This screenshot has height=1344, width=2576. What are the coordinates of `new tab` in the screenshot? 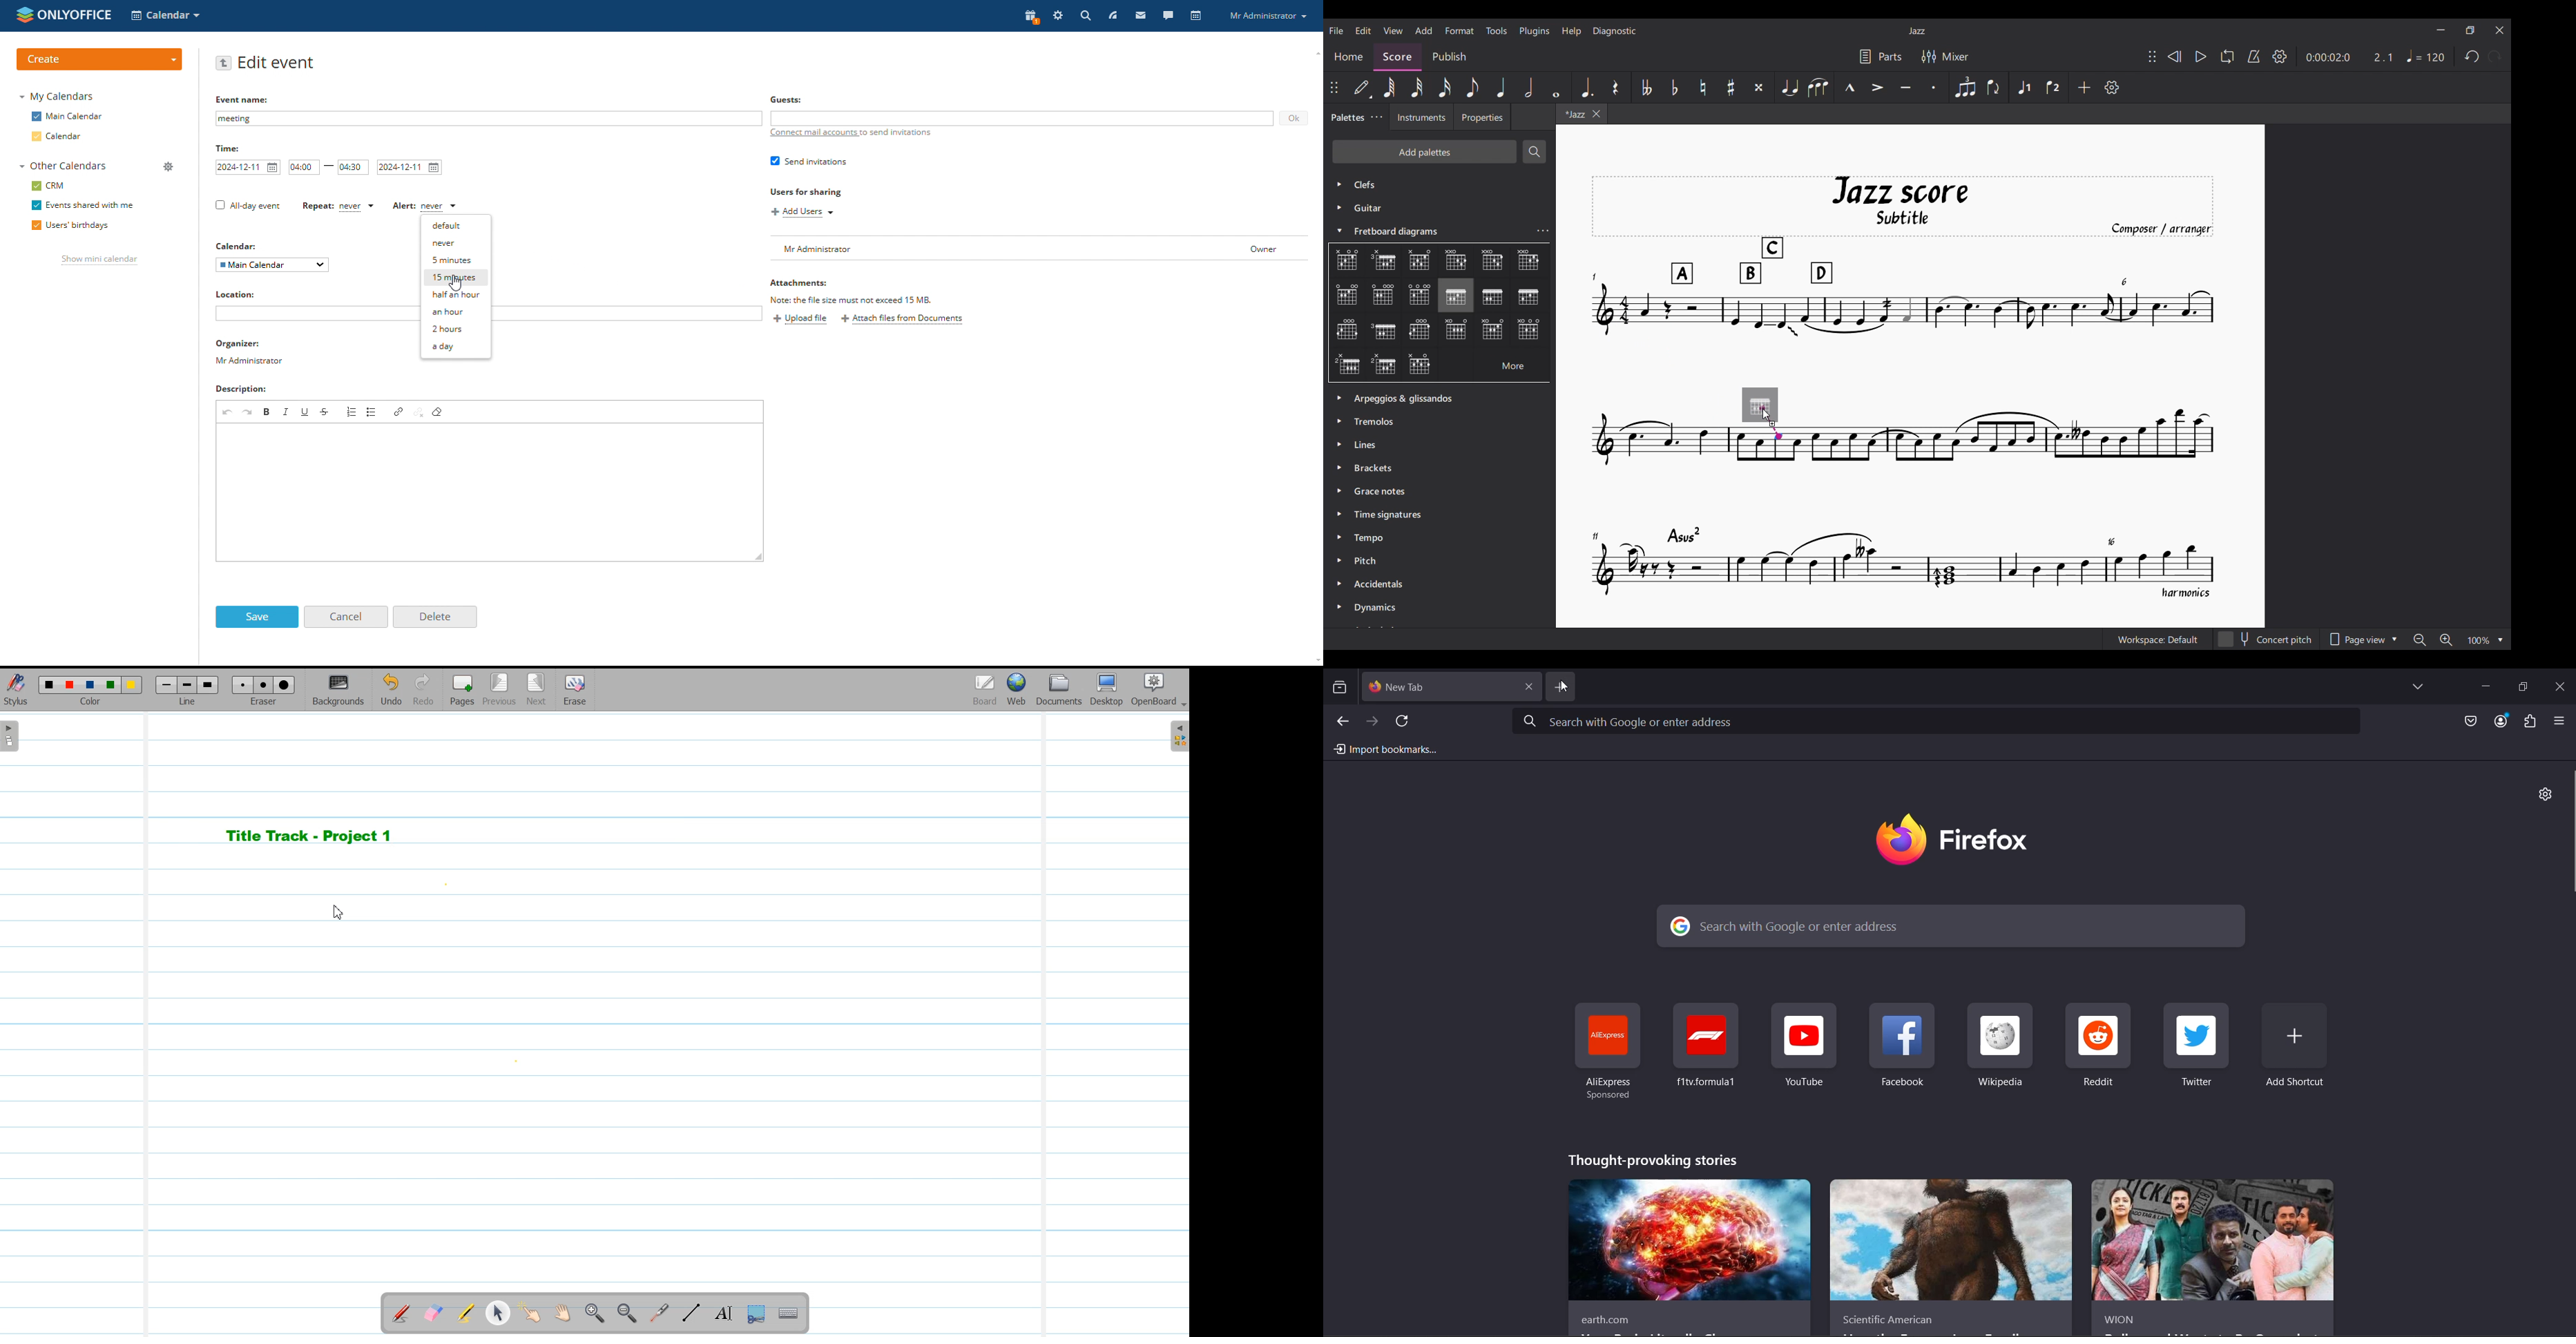 It's located at (1439, 687).